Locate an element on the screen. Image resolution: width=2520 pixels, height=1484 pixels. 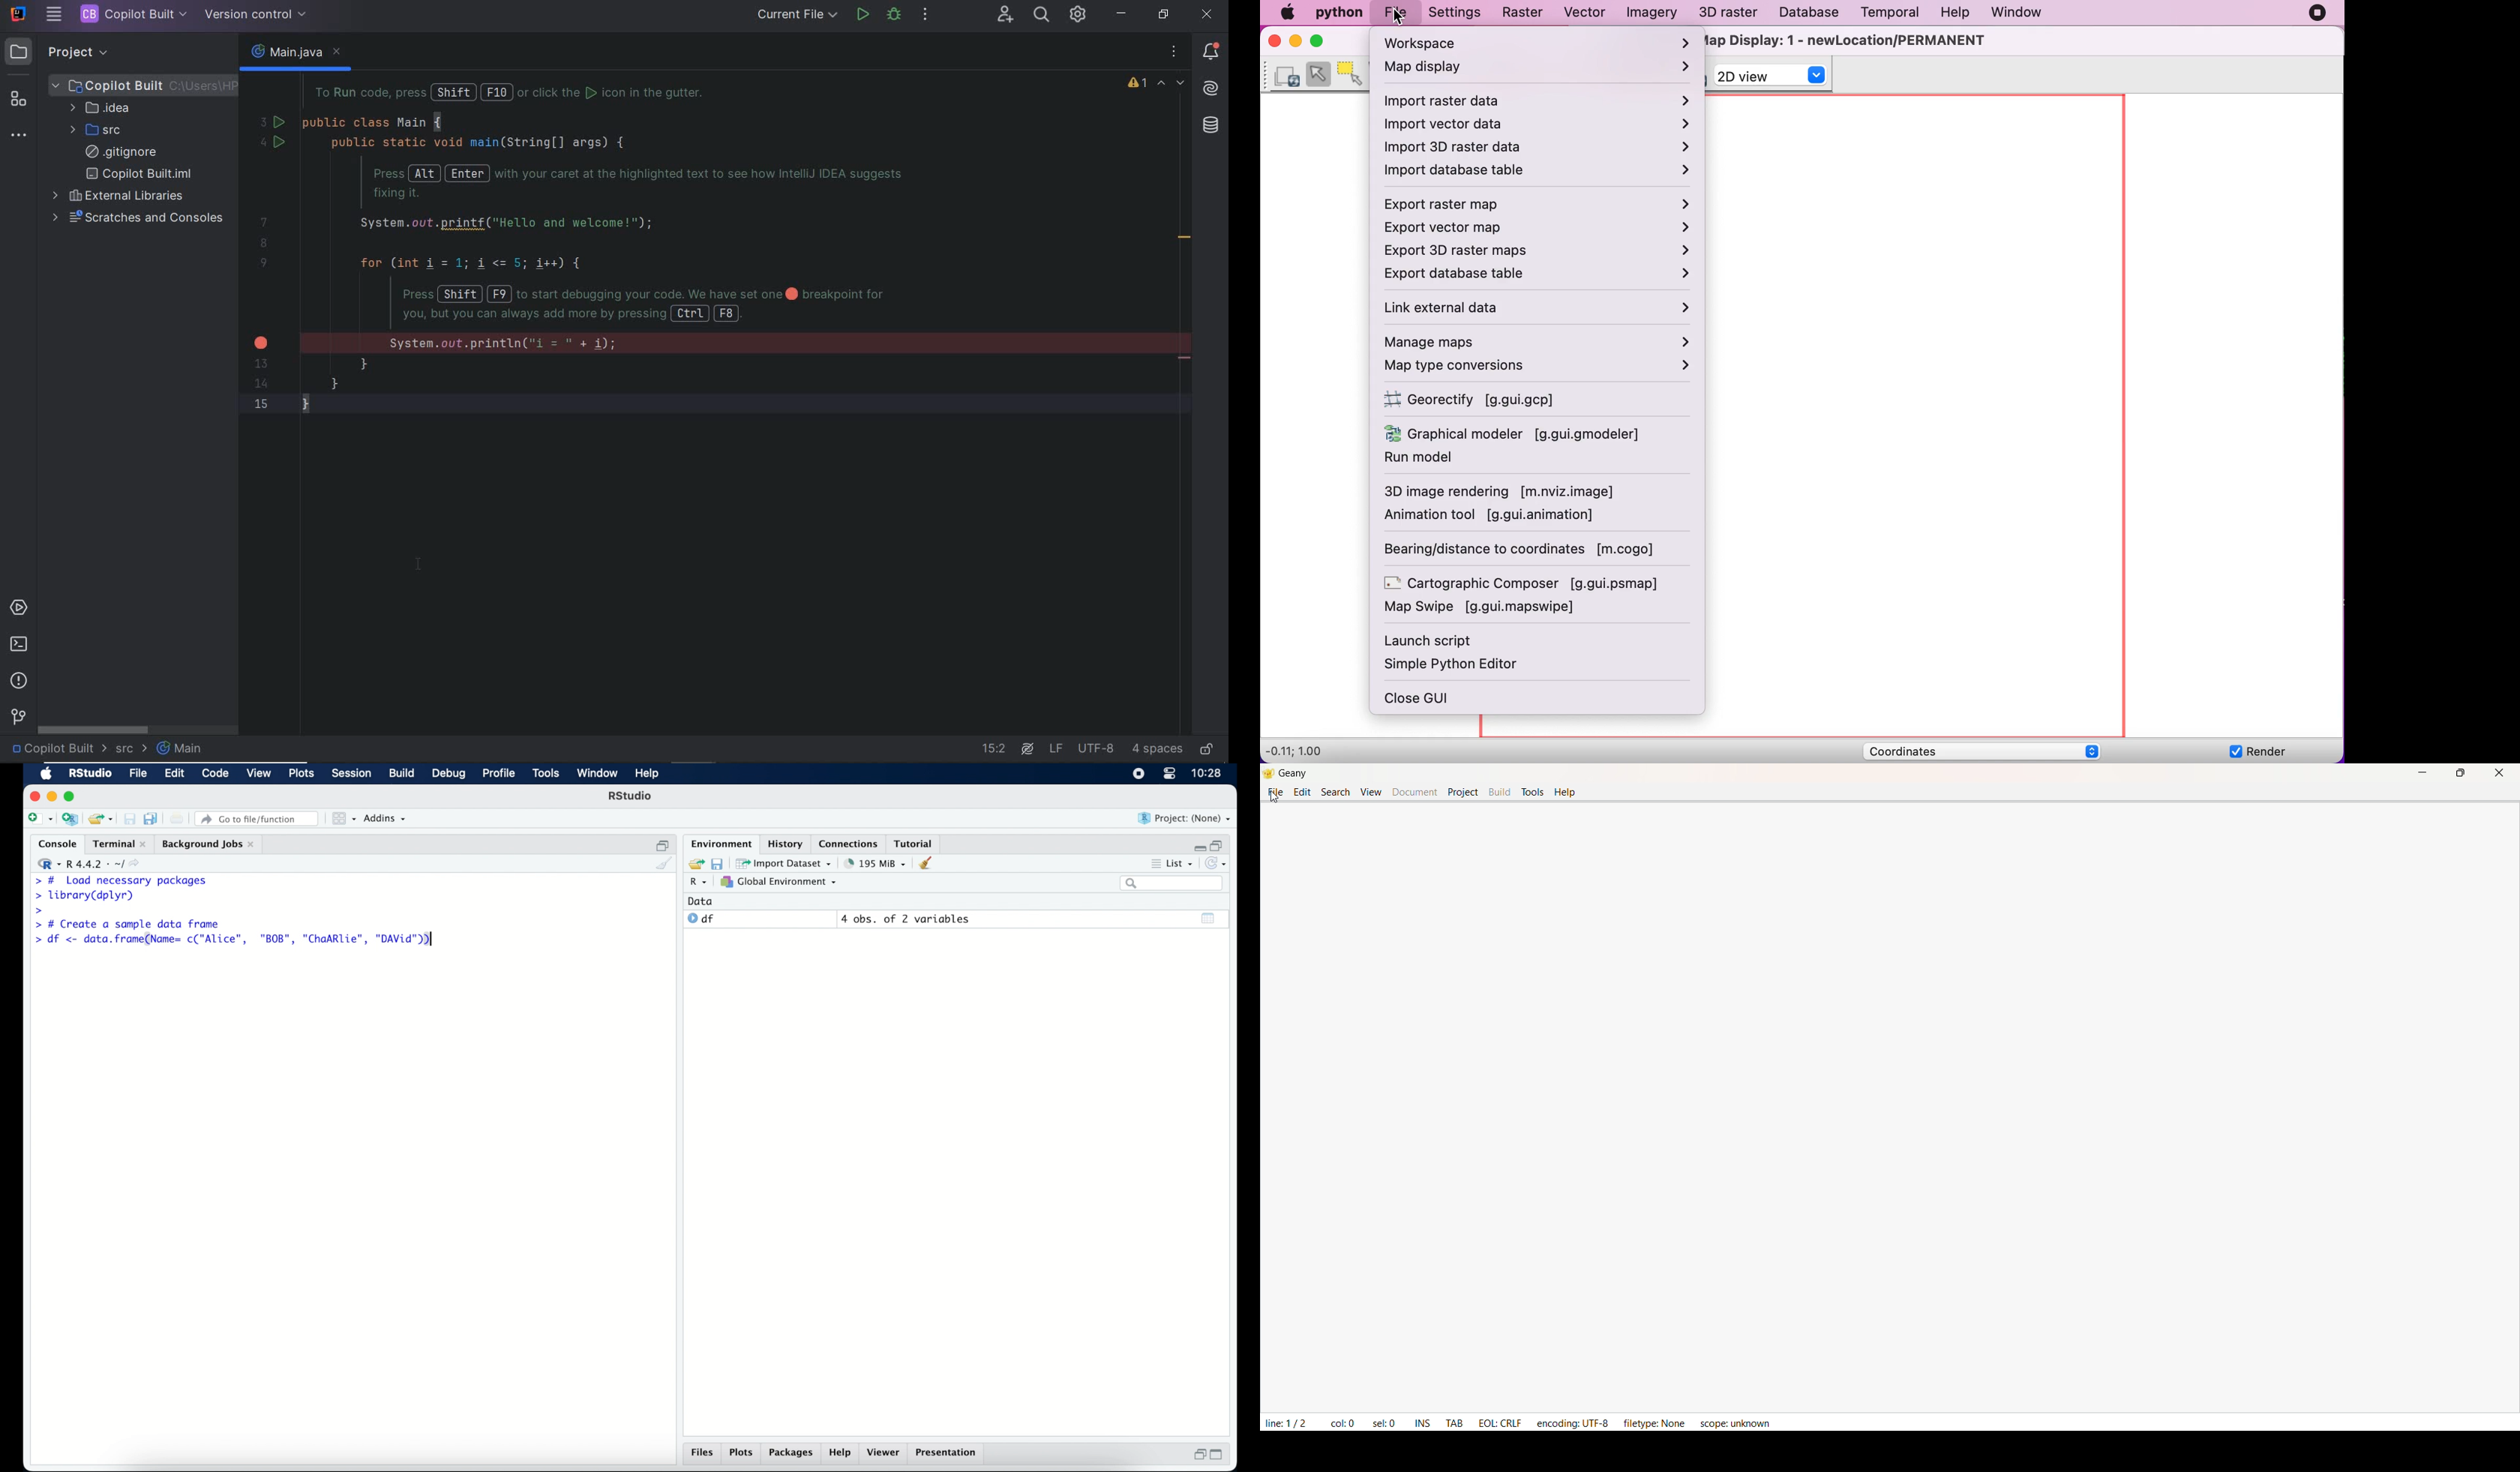
profile is located at coordinates (499, 774).